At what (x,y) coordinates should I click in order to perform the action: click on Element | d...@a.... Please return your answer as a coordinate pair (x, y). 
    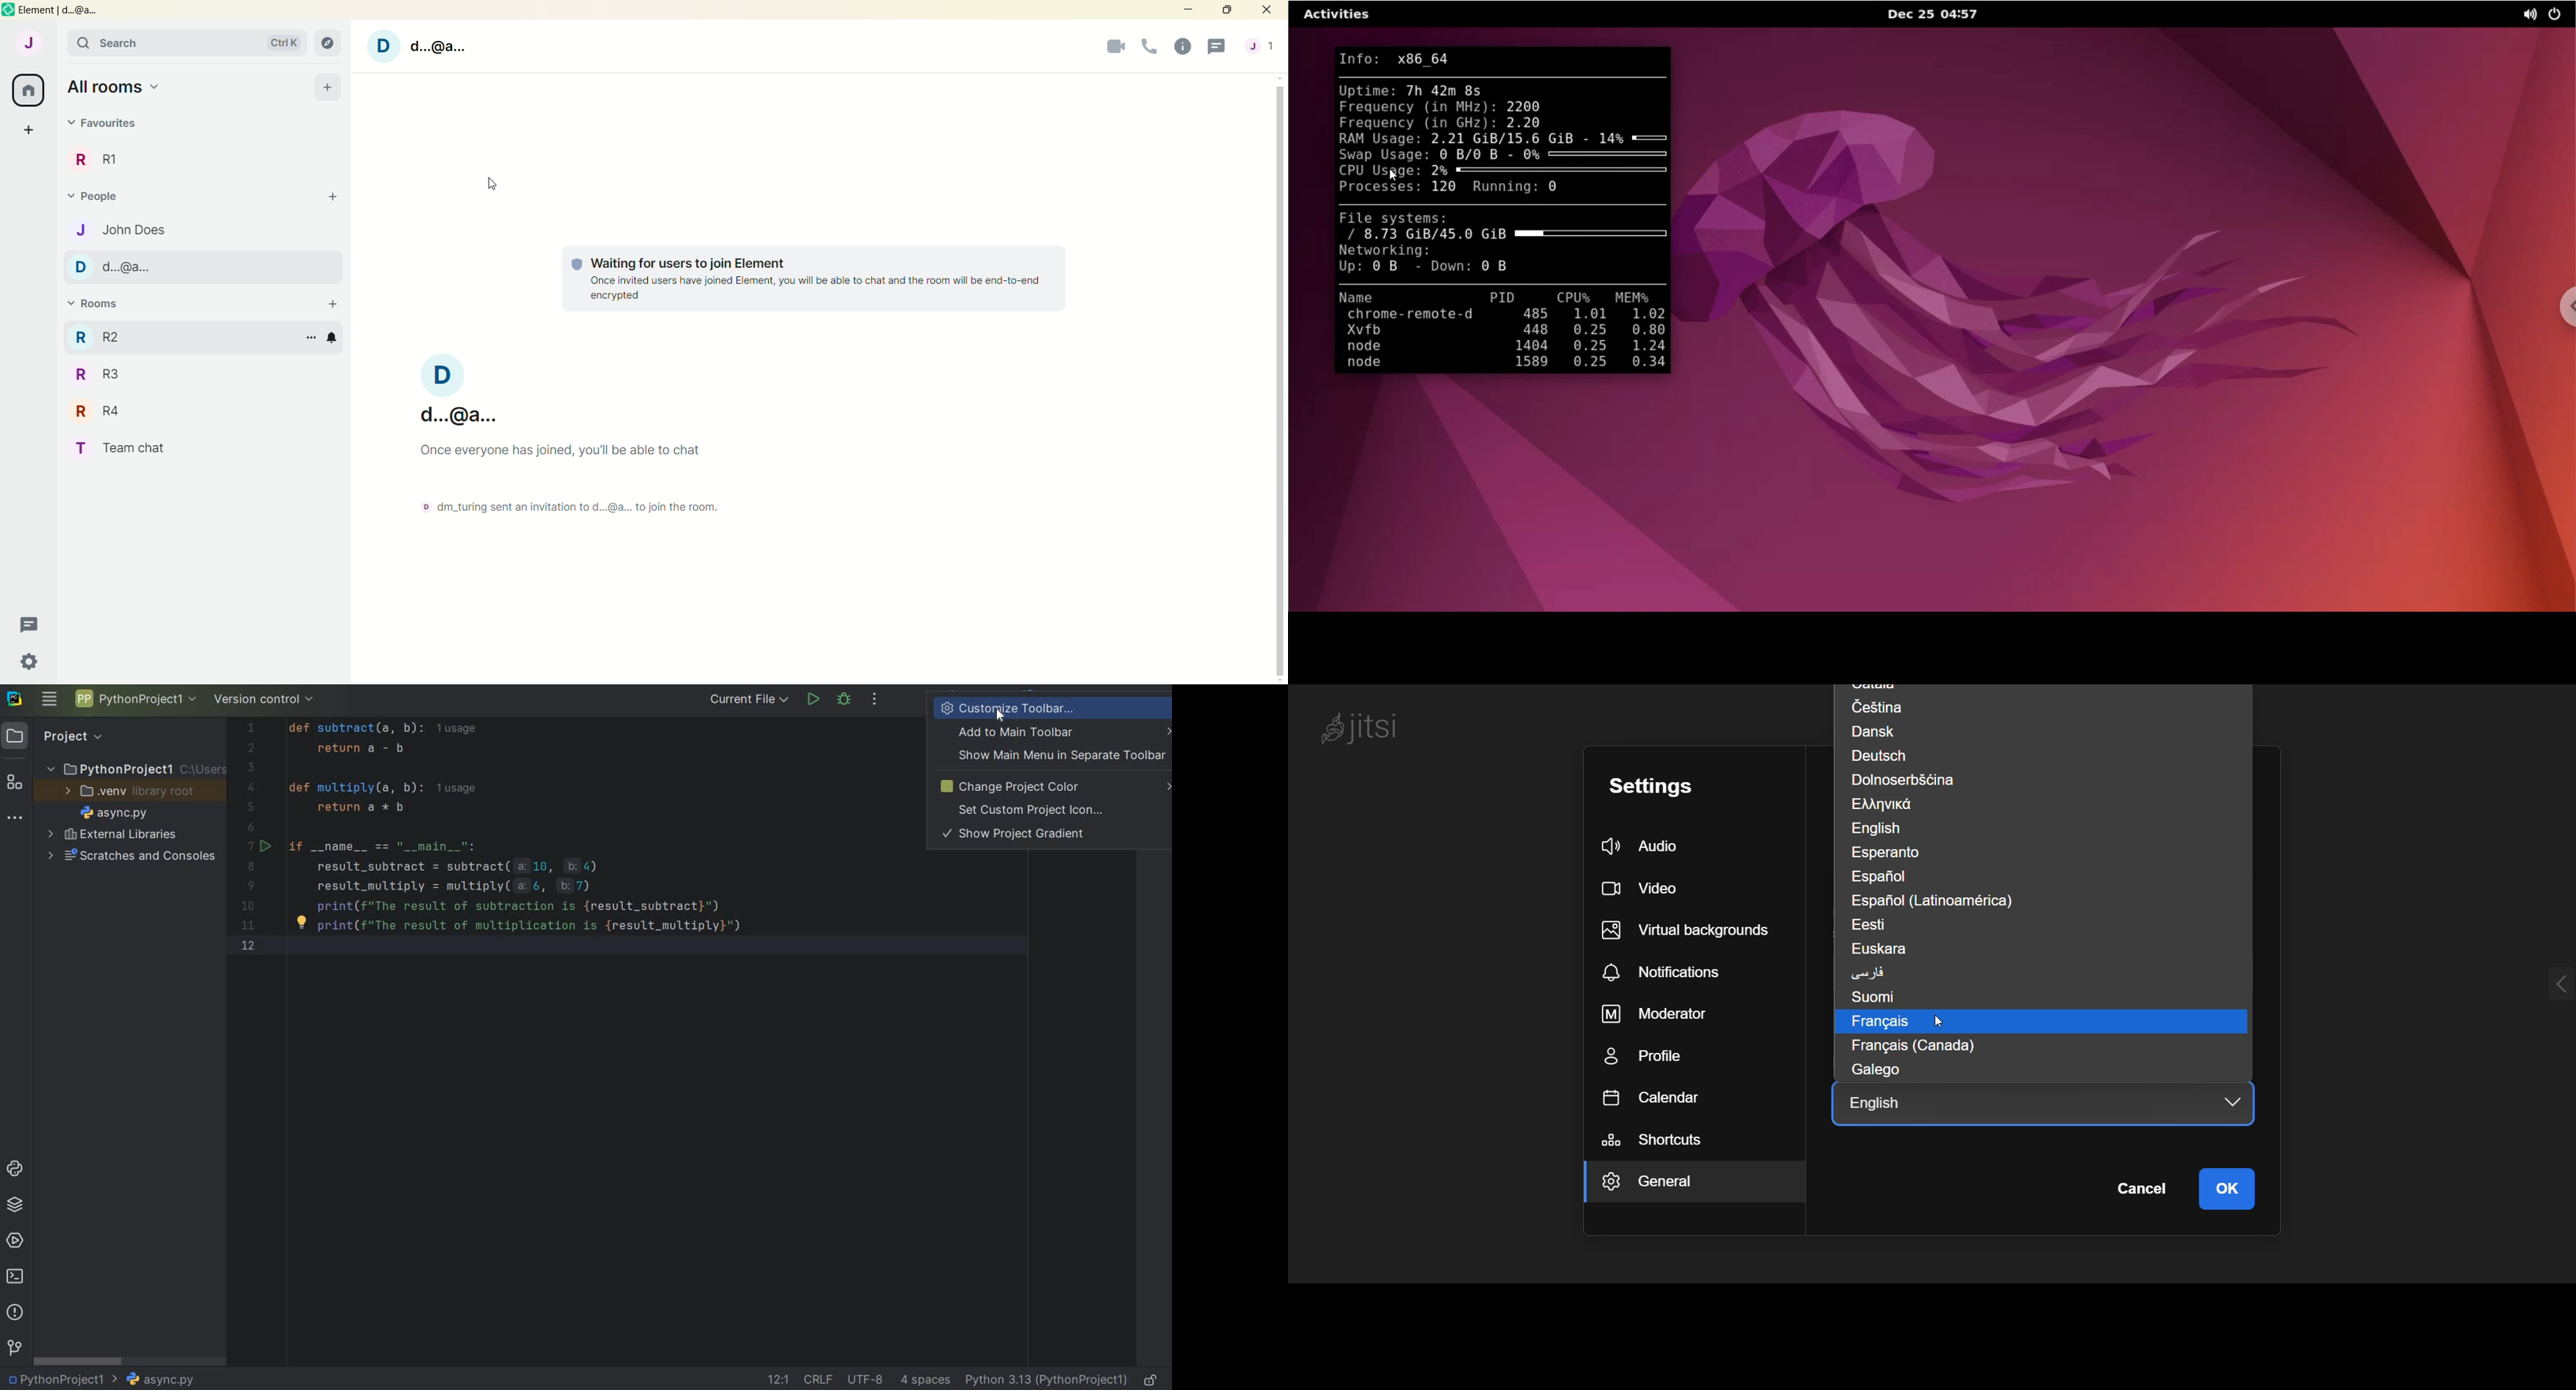
    Looking at the image, I should click on (56, 11).